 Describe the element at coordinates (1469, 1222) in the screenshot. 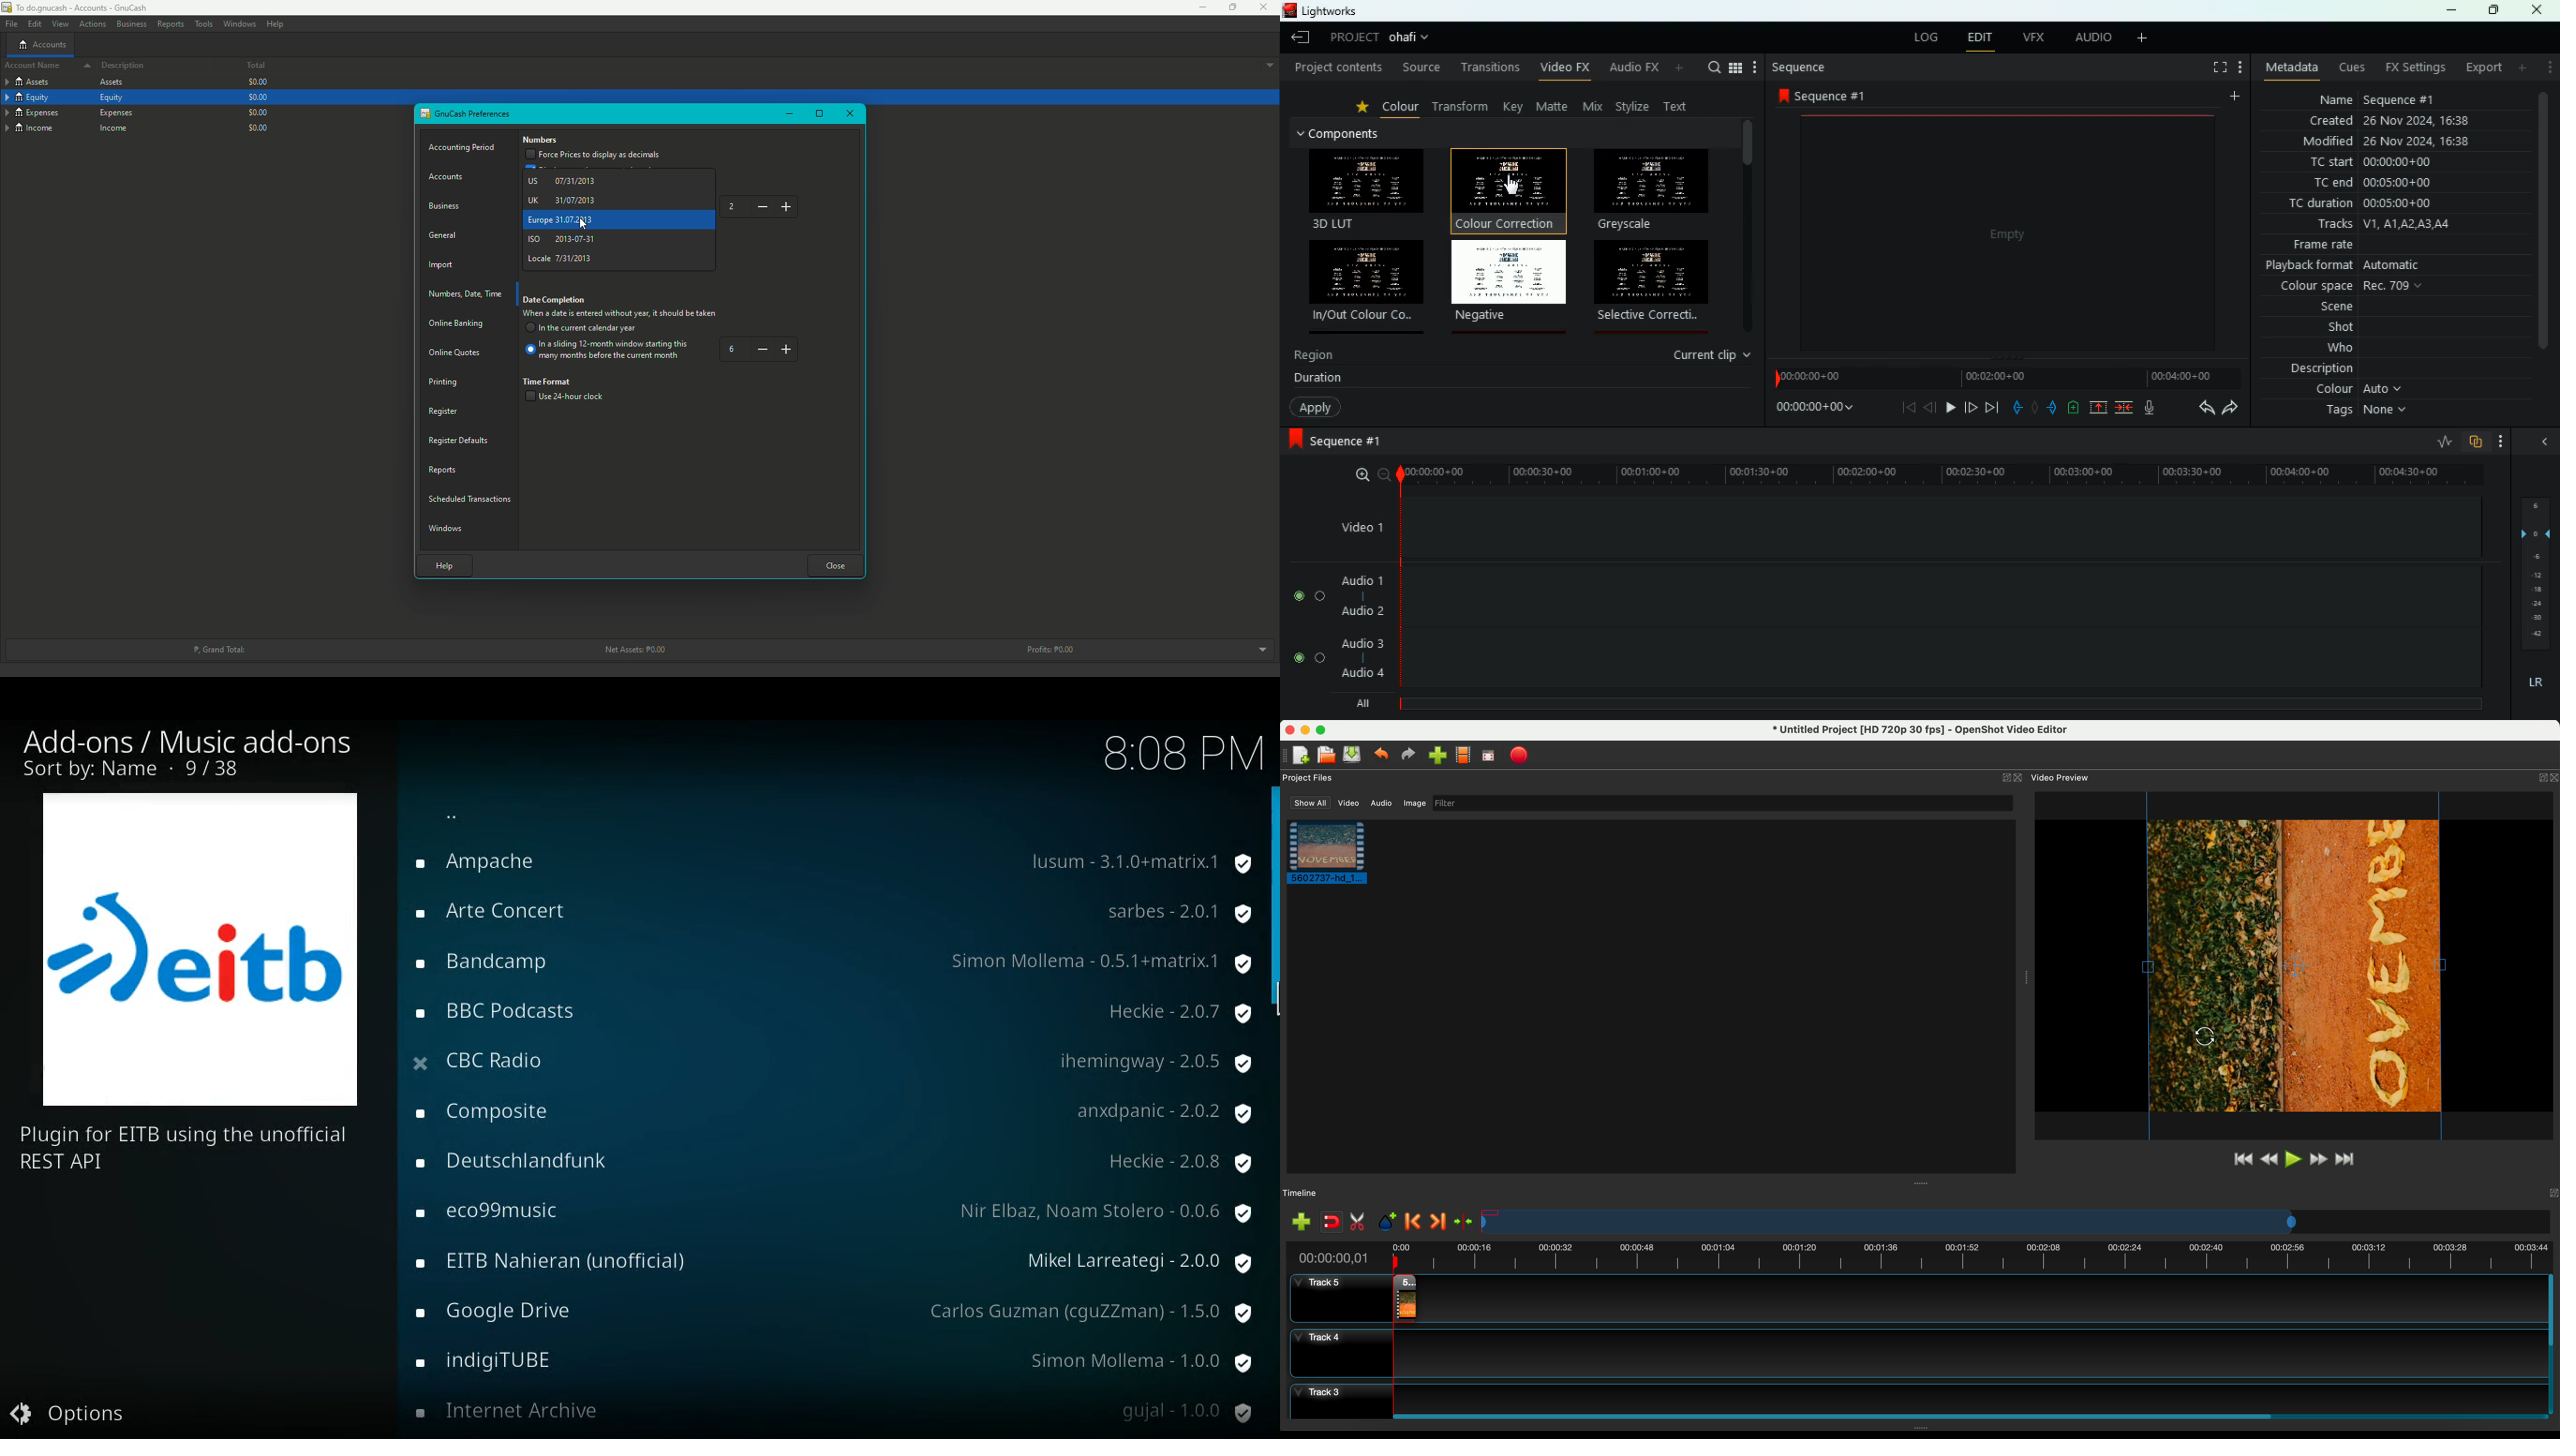

I see `center the timeline on the playhead` at that location.